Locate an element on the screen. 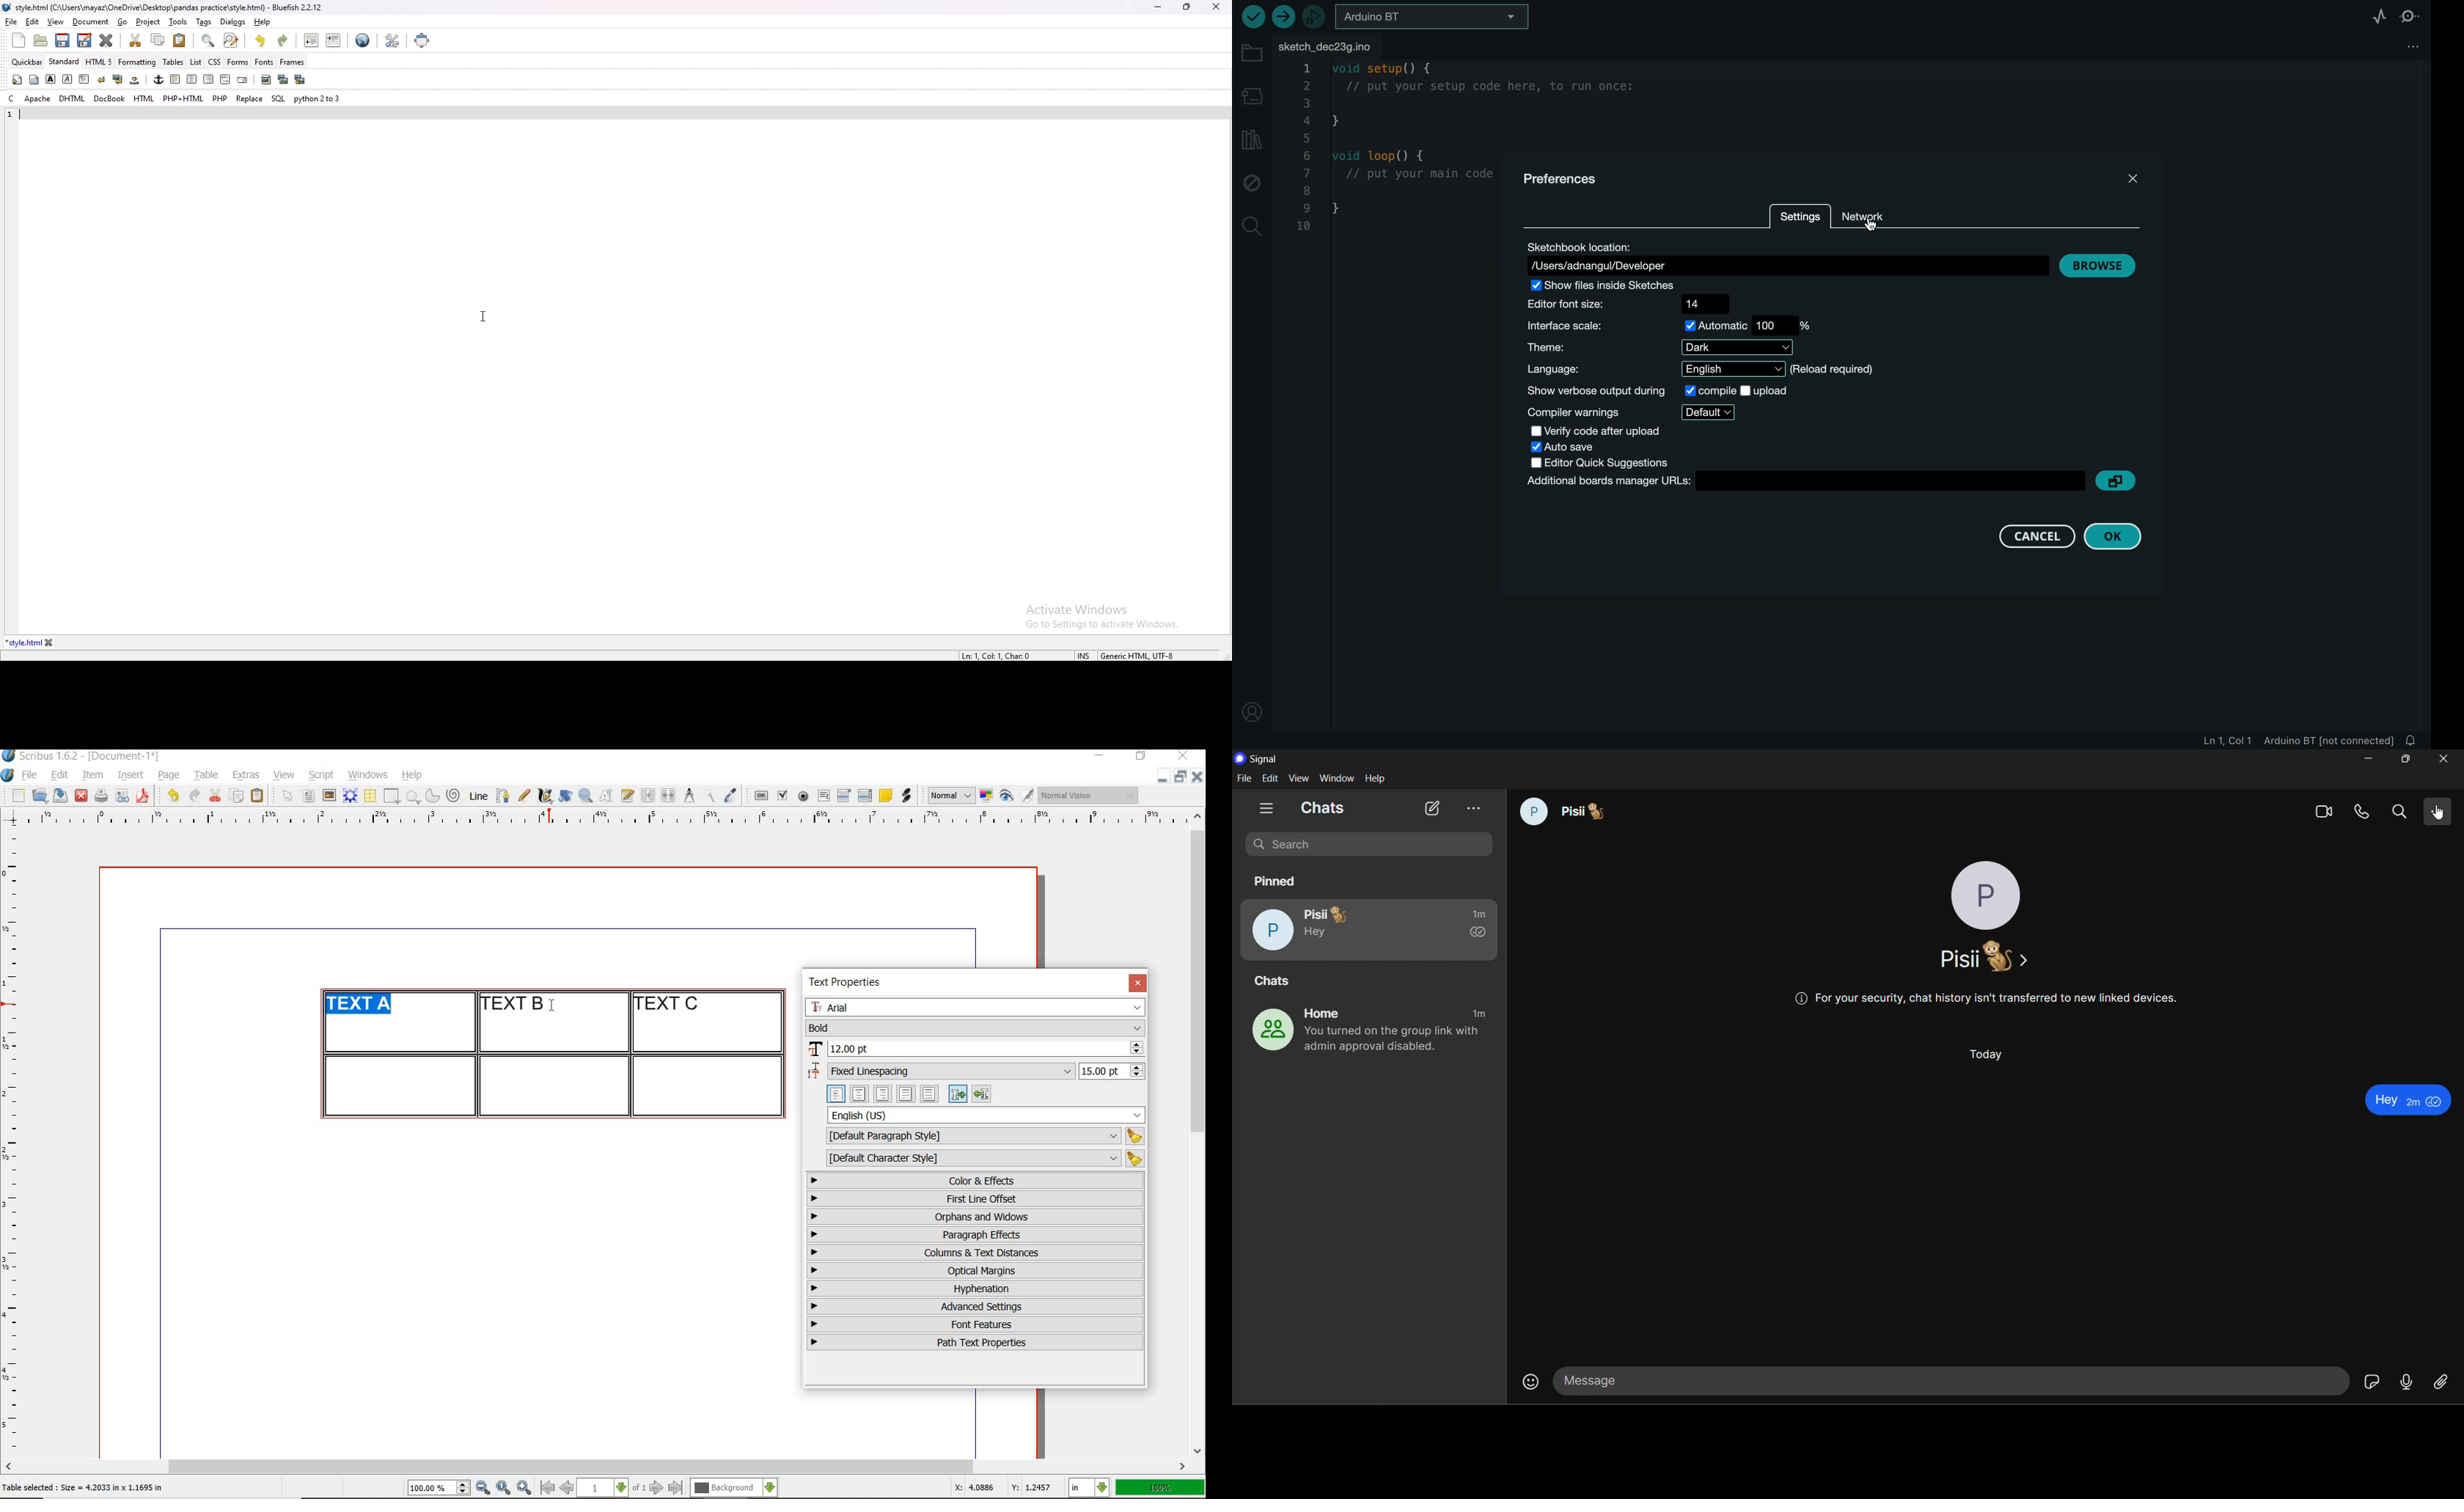 This screenshot has width=2464, height=1512. Bezier curve is located at coordinates (502, 795).